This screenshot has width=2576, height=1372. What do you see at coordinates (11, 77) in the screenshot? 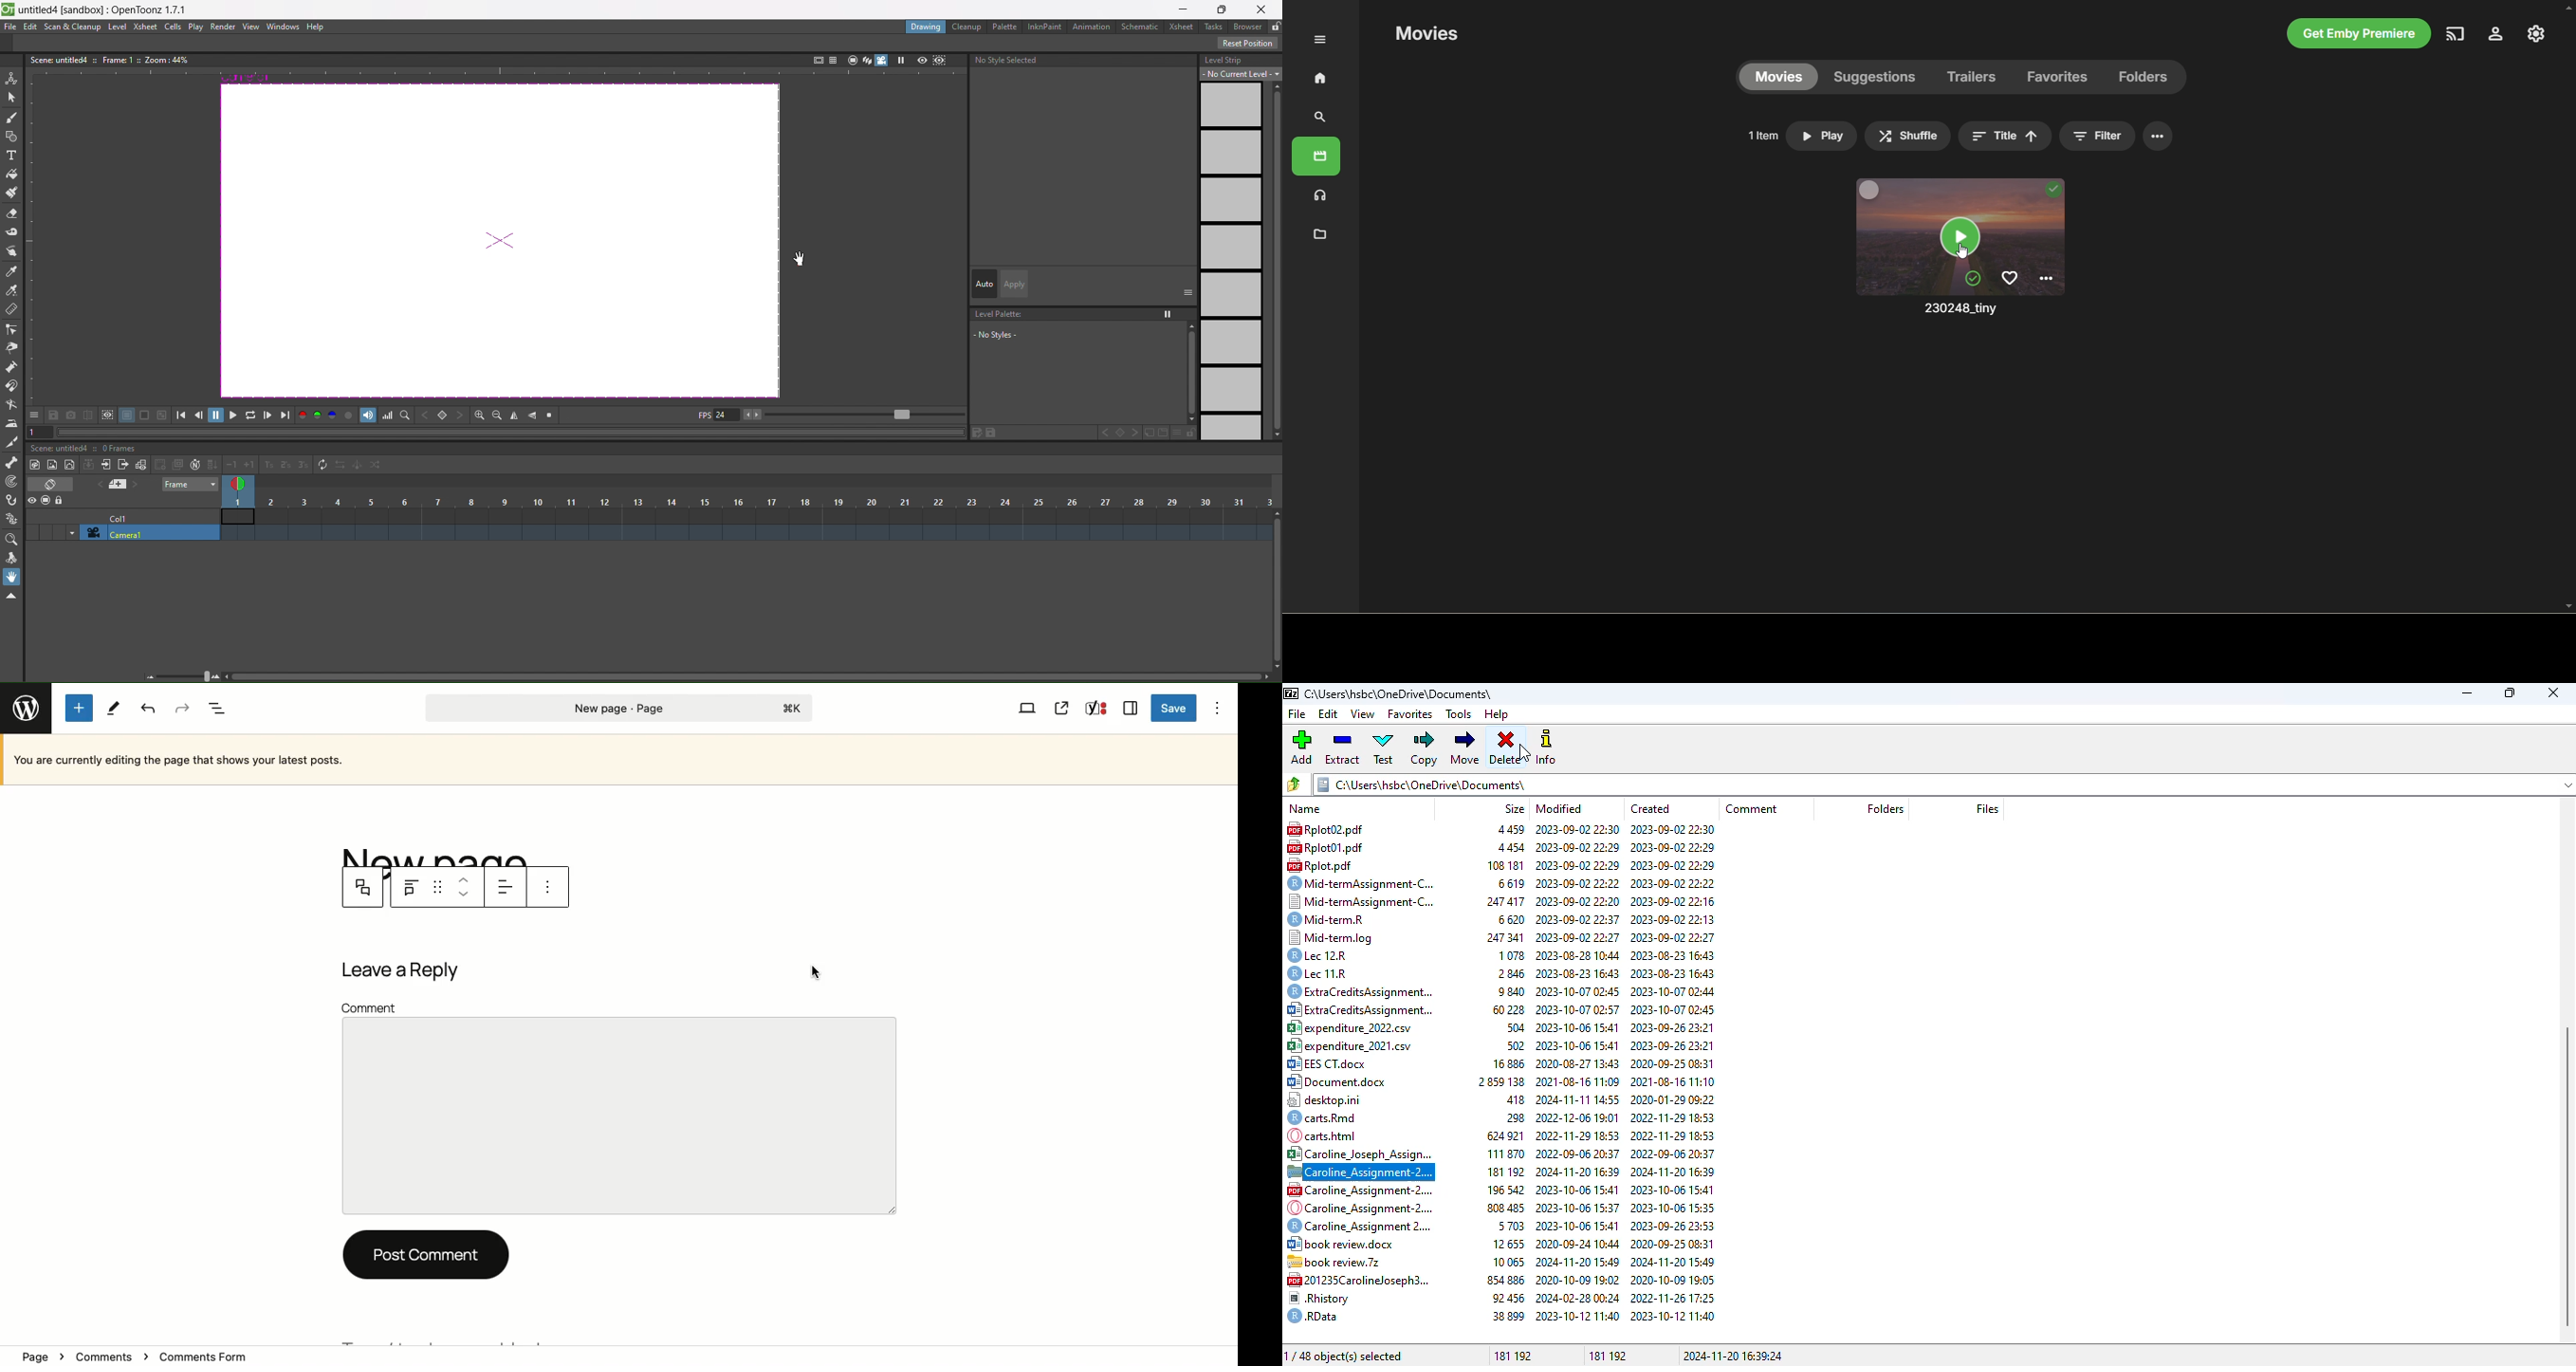
I see `animation tool` at bounding box center [11, 77].